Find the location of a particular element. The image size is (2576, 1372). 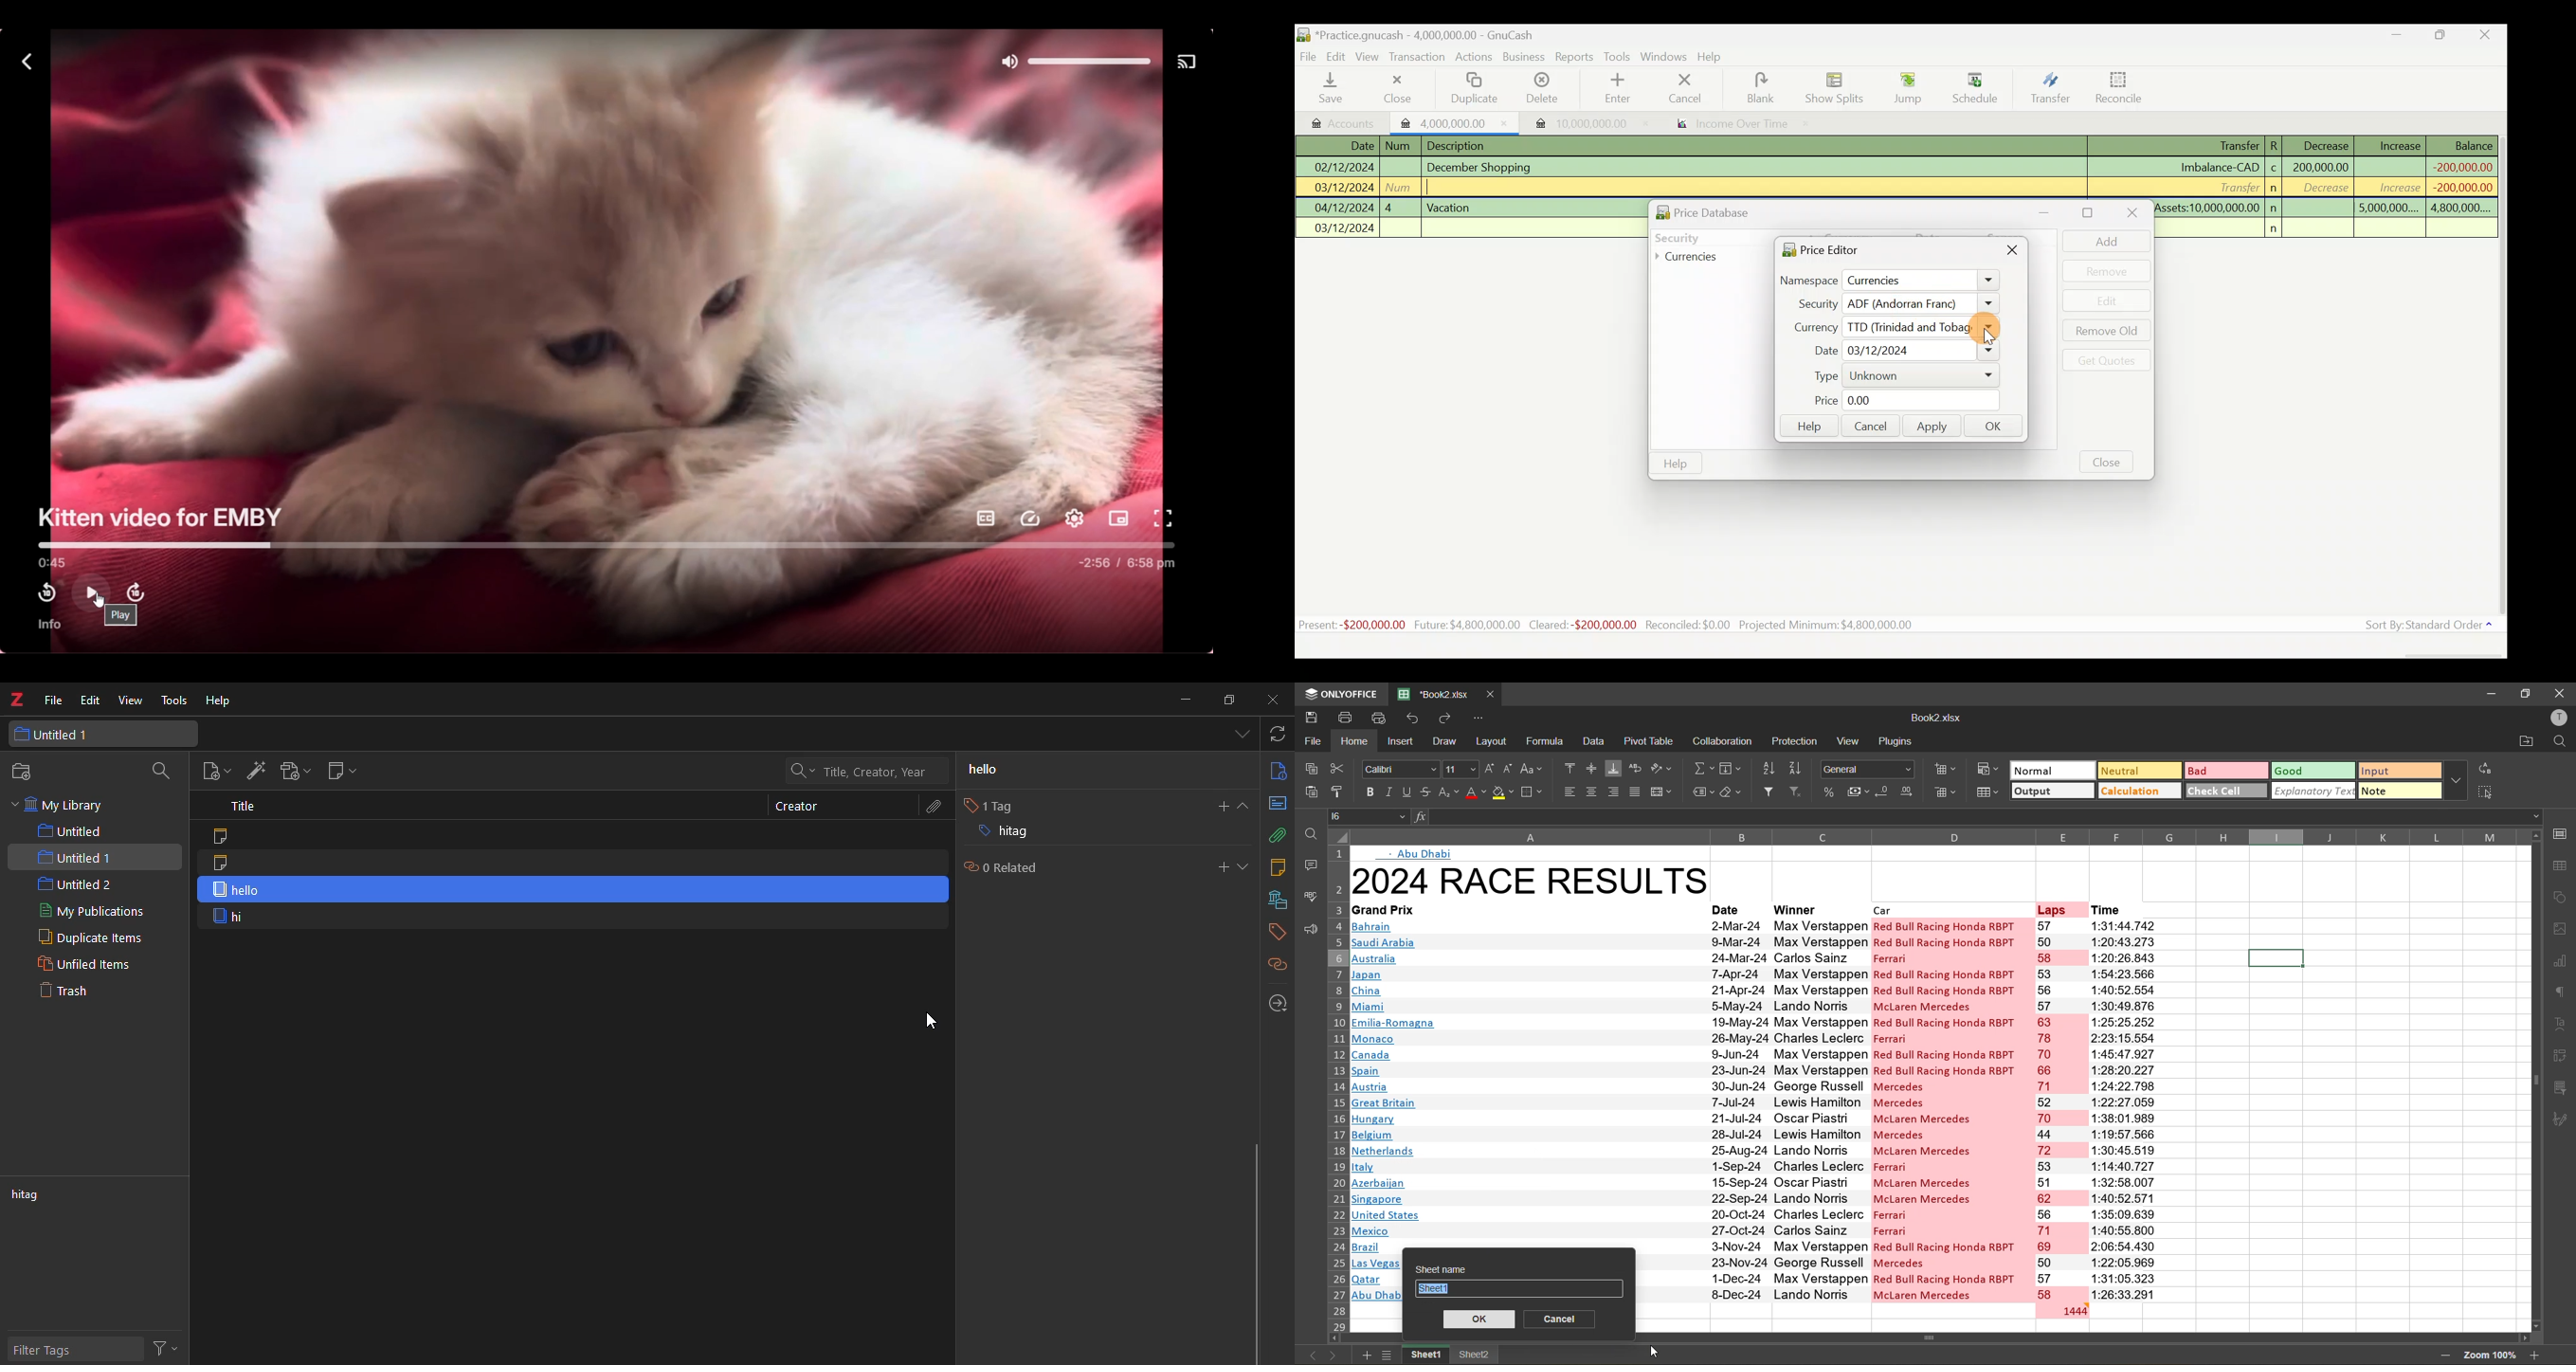

view is located at coordinates (129, 701).